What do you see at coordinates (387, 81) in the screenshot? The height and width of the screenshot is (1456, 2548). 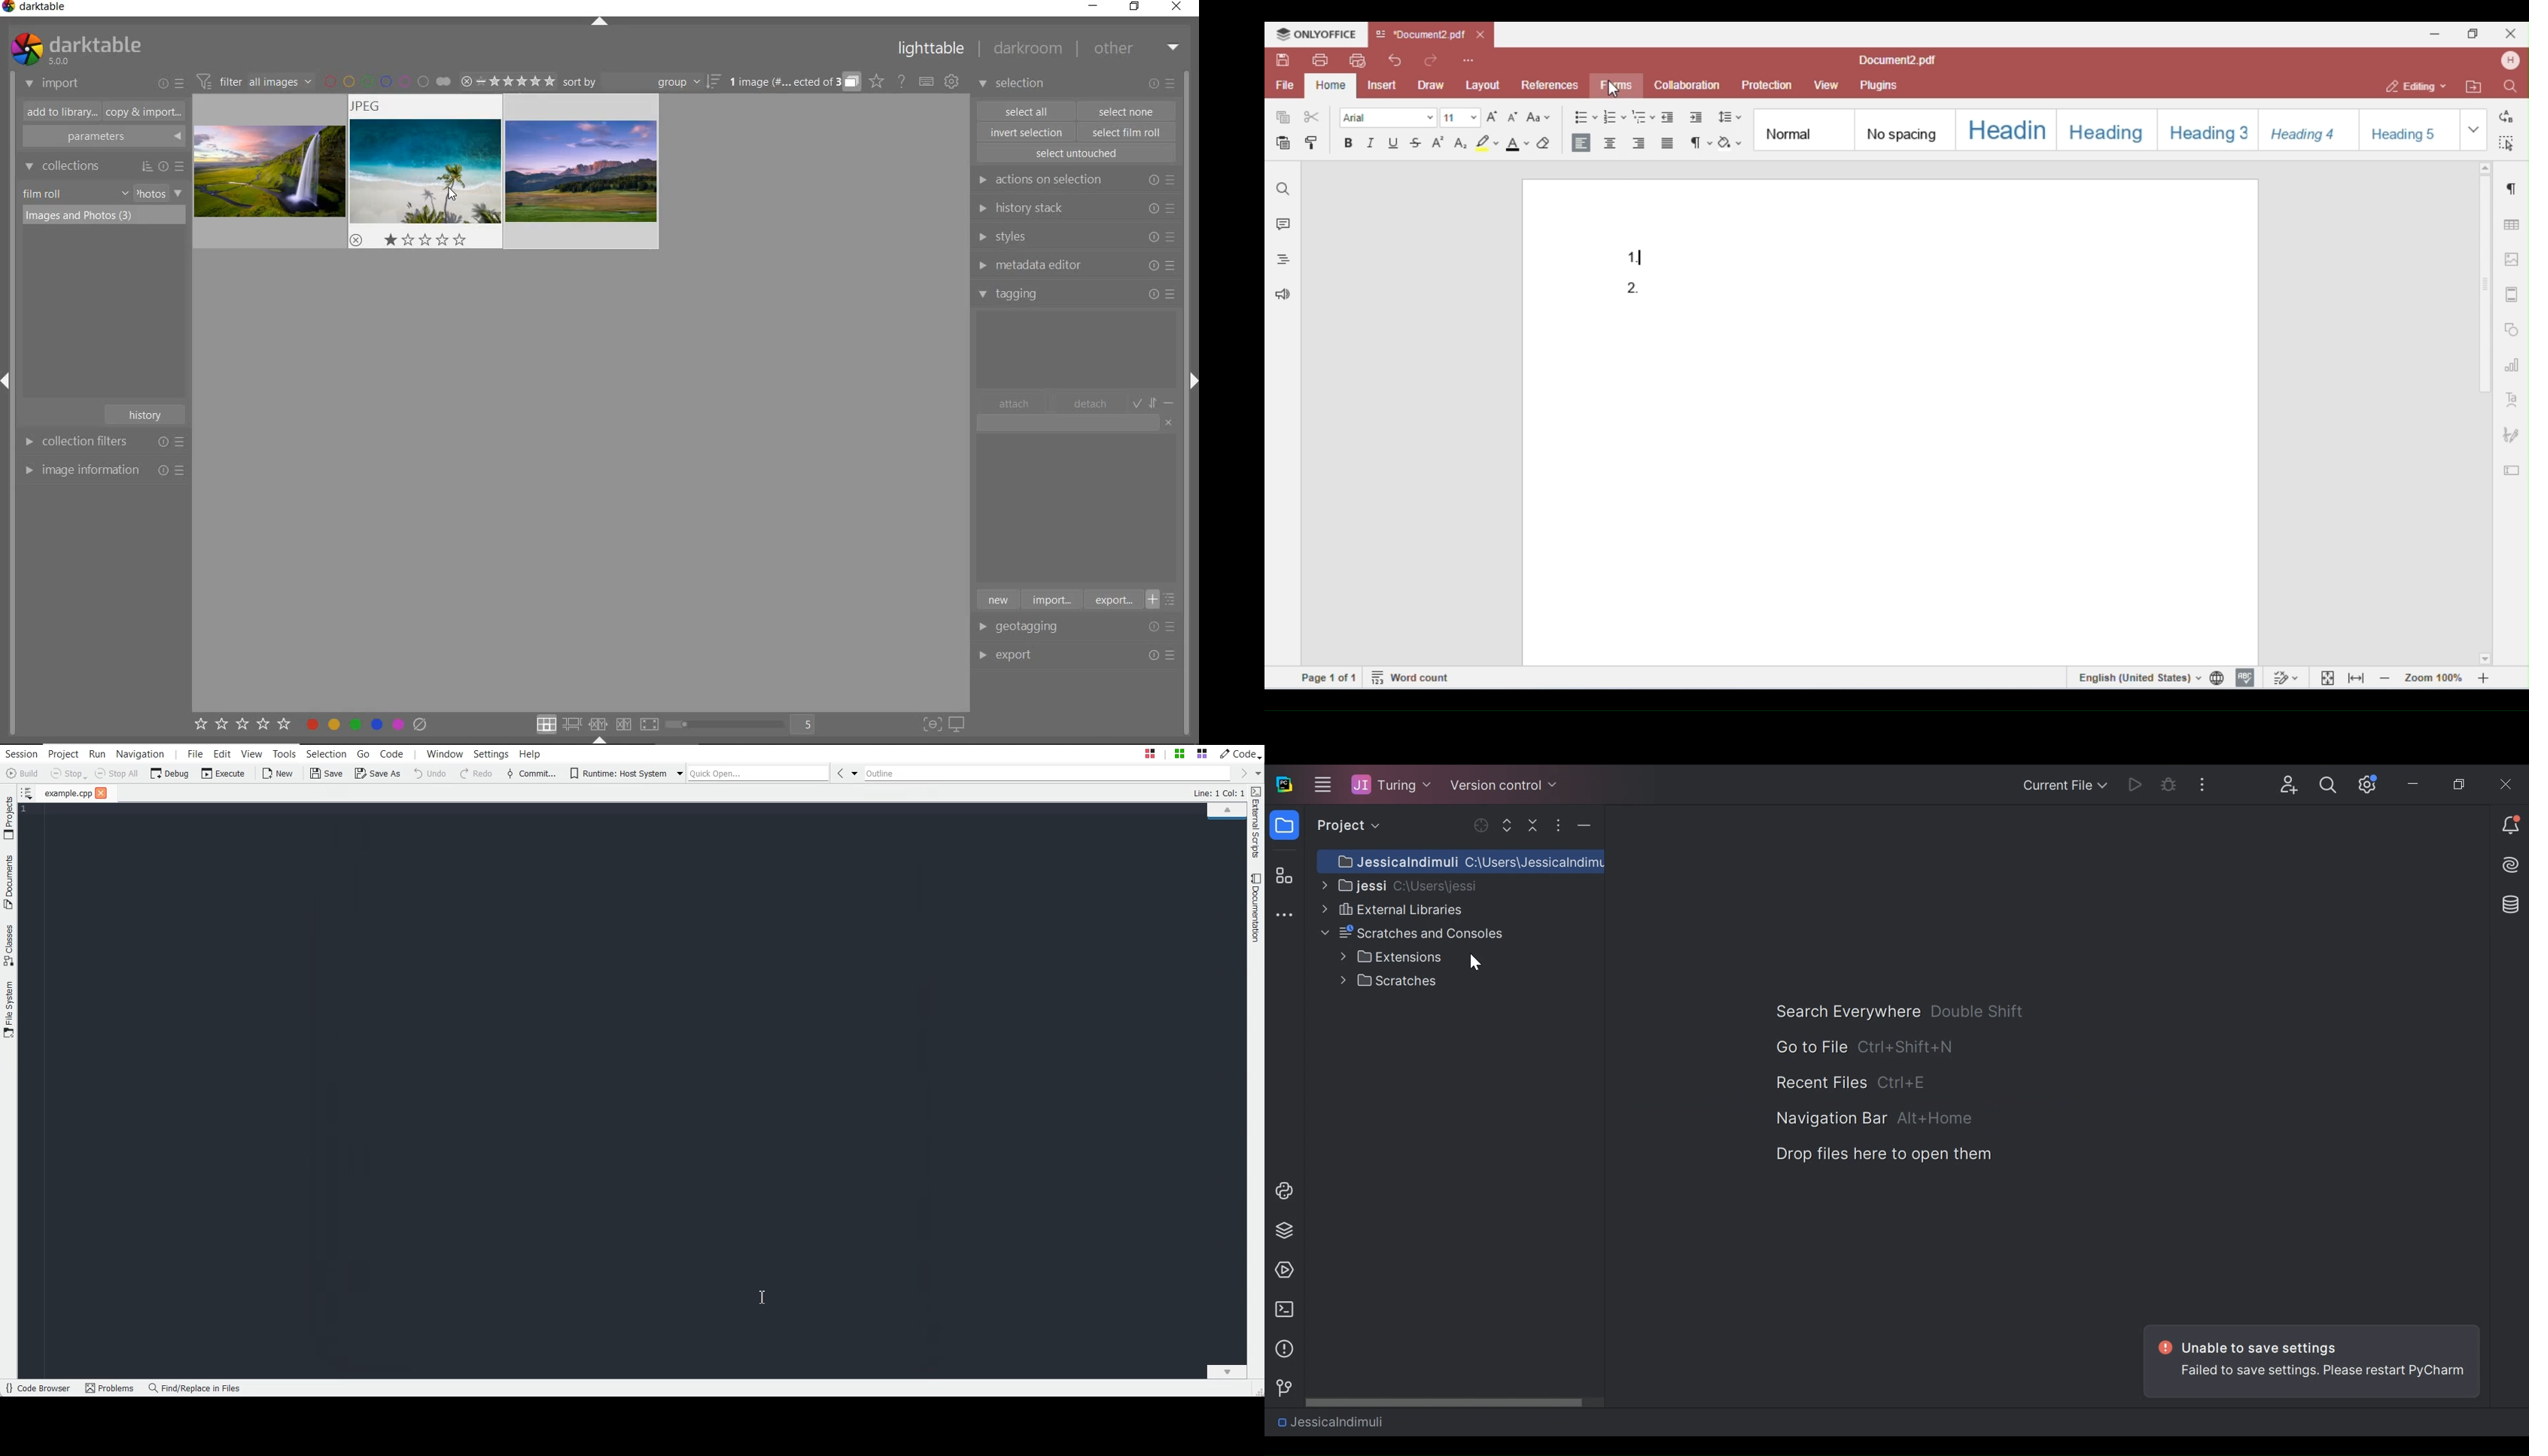 I see `filter by image color label` at bounding box center [387, 81].